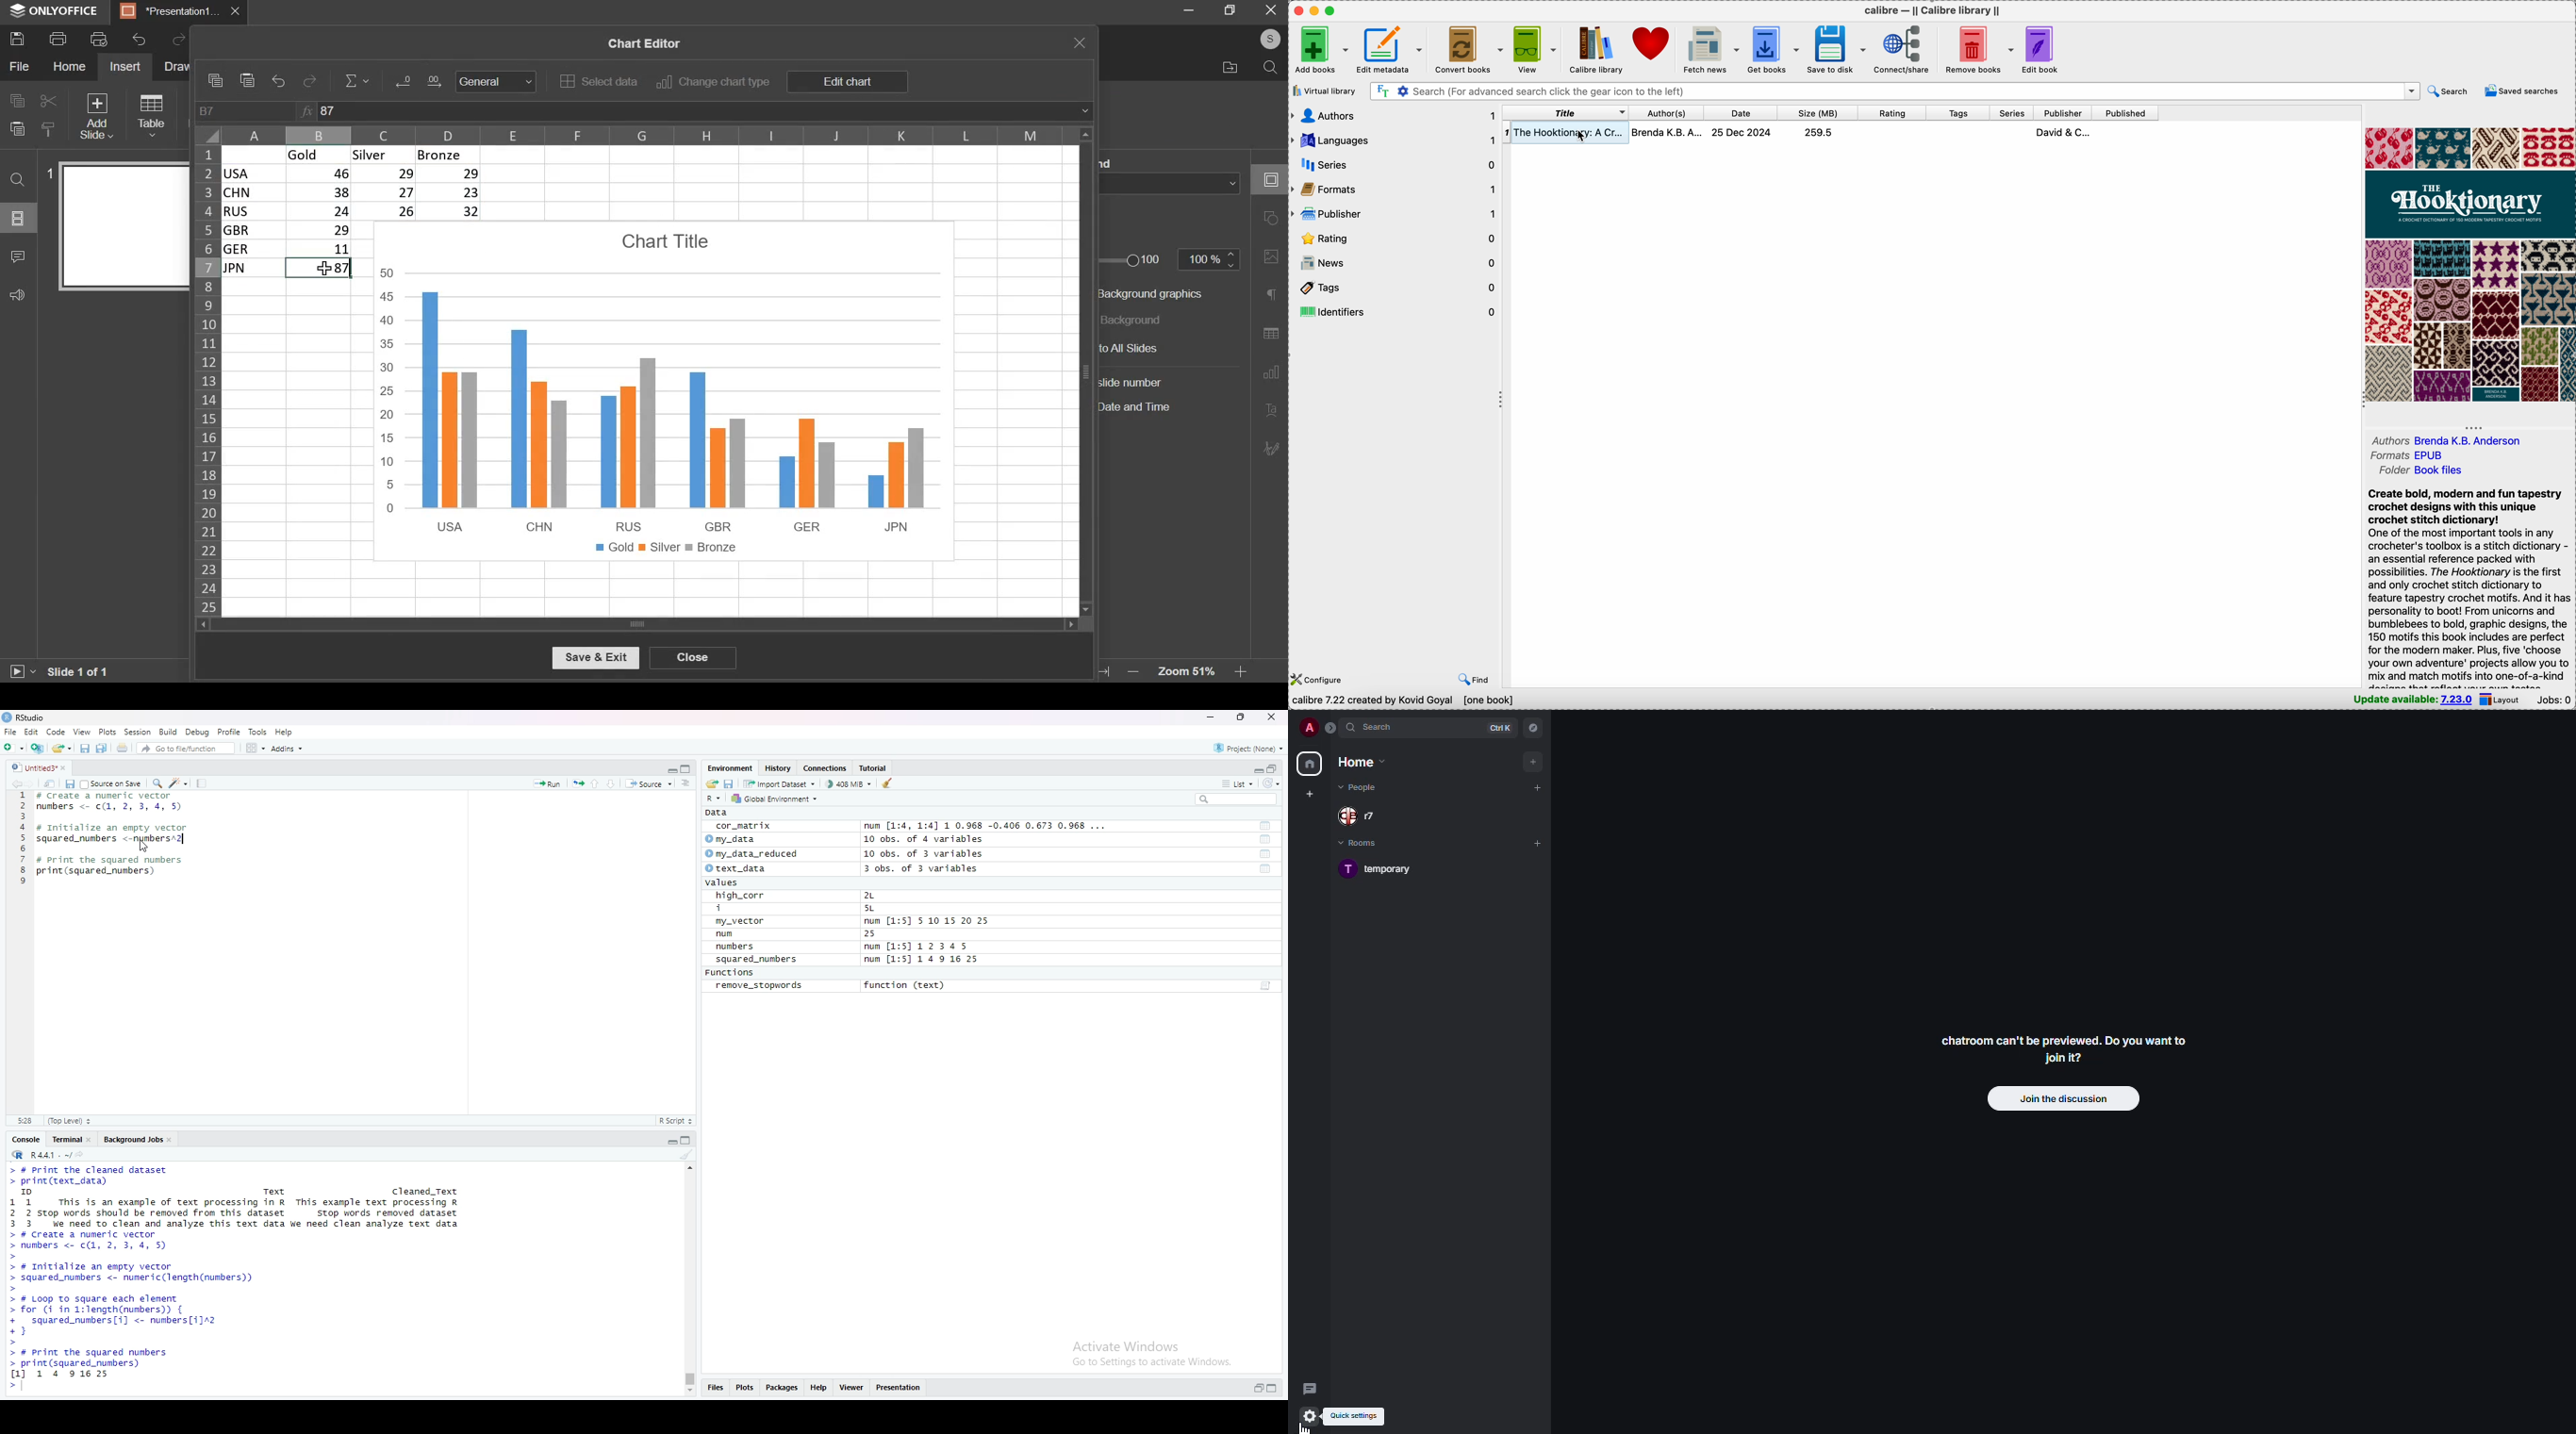 The height and width of the screenshot is (1456, 2576). What do you see at coordinates (664, 240) in the screenshot?
I see `chart title` at bounding box center [664, 240].